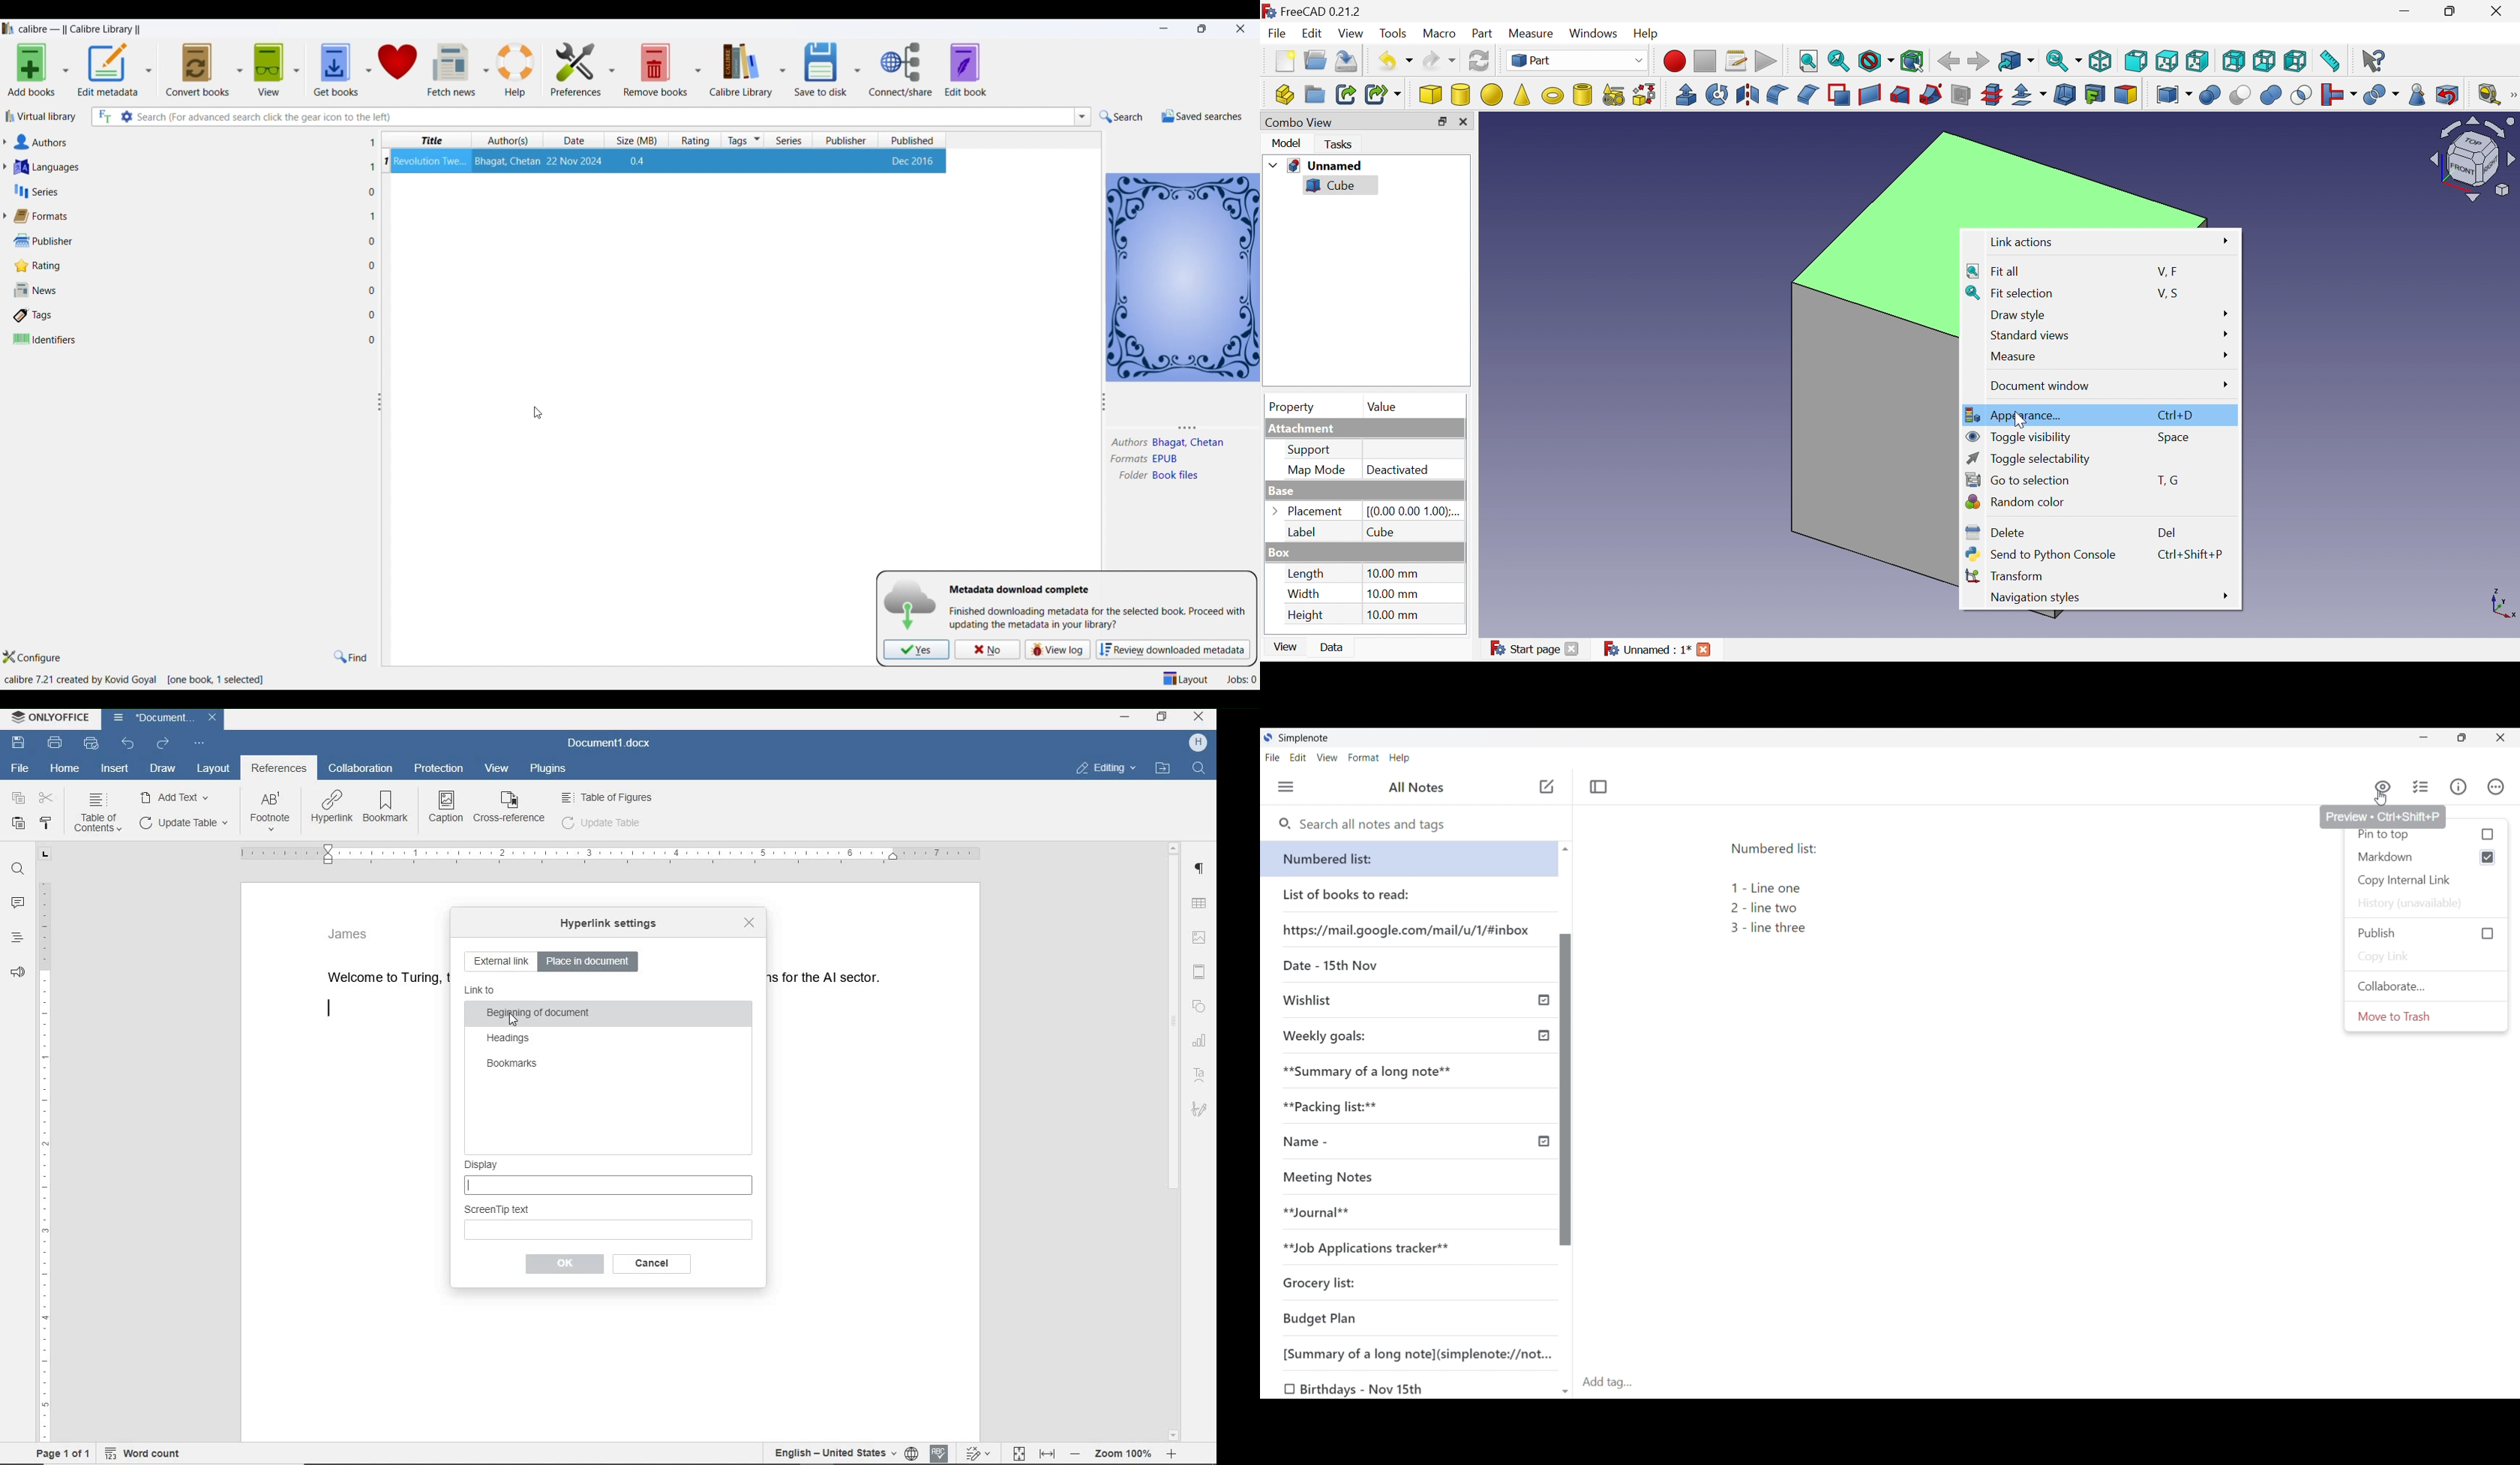 The width and height of the screenshot is (2520, 1484). I want to click on Space, so click(2174, 437).